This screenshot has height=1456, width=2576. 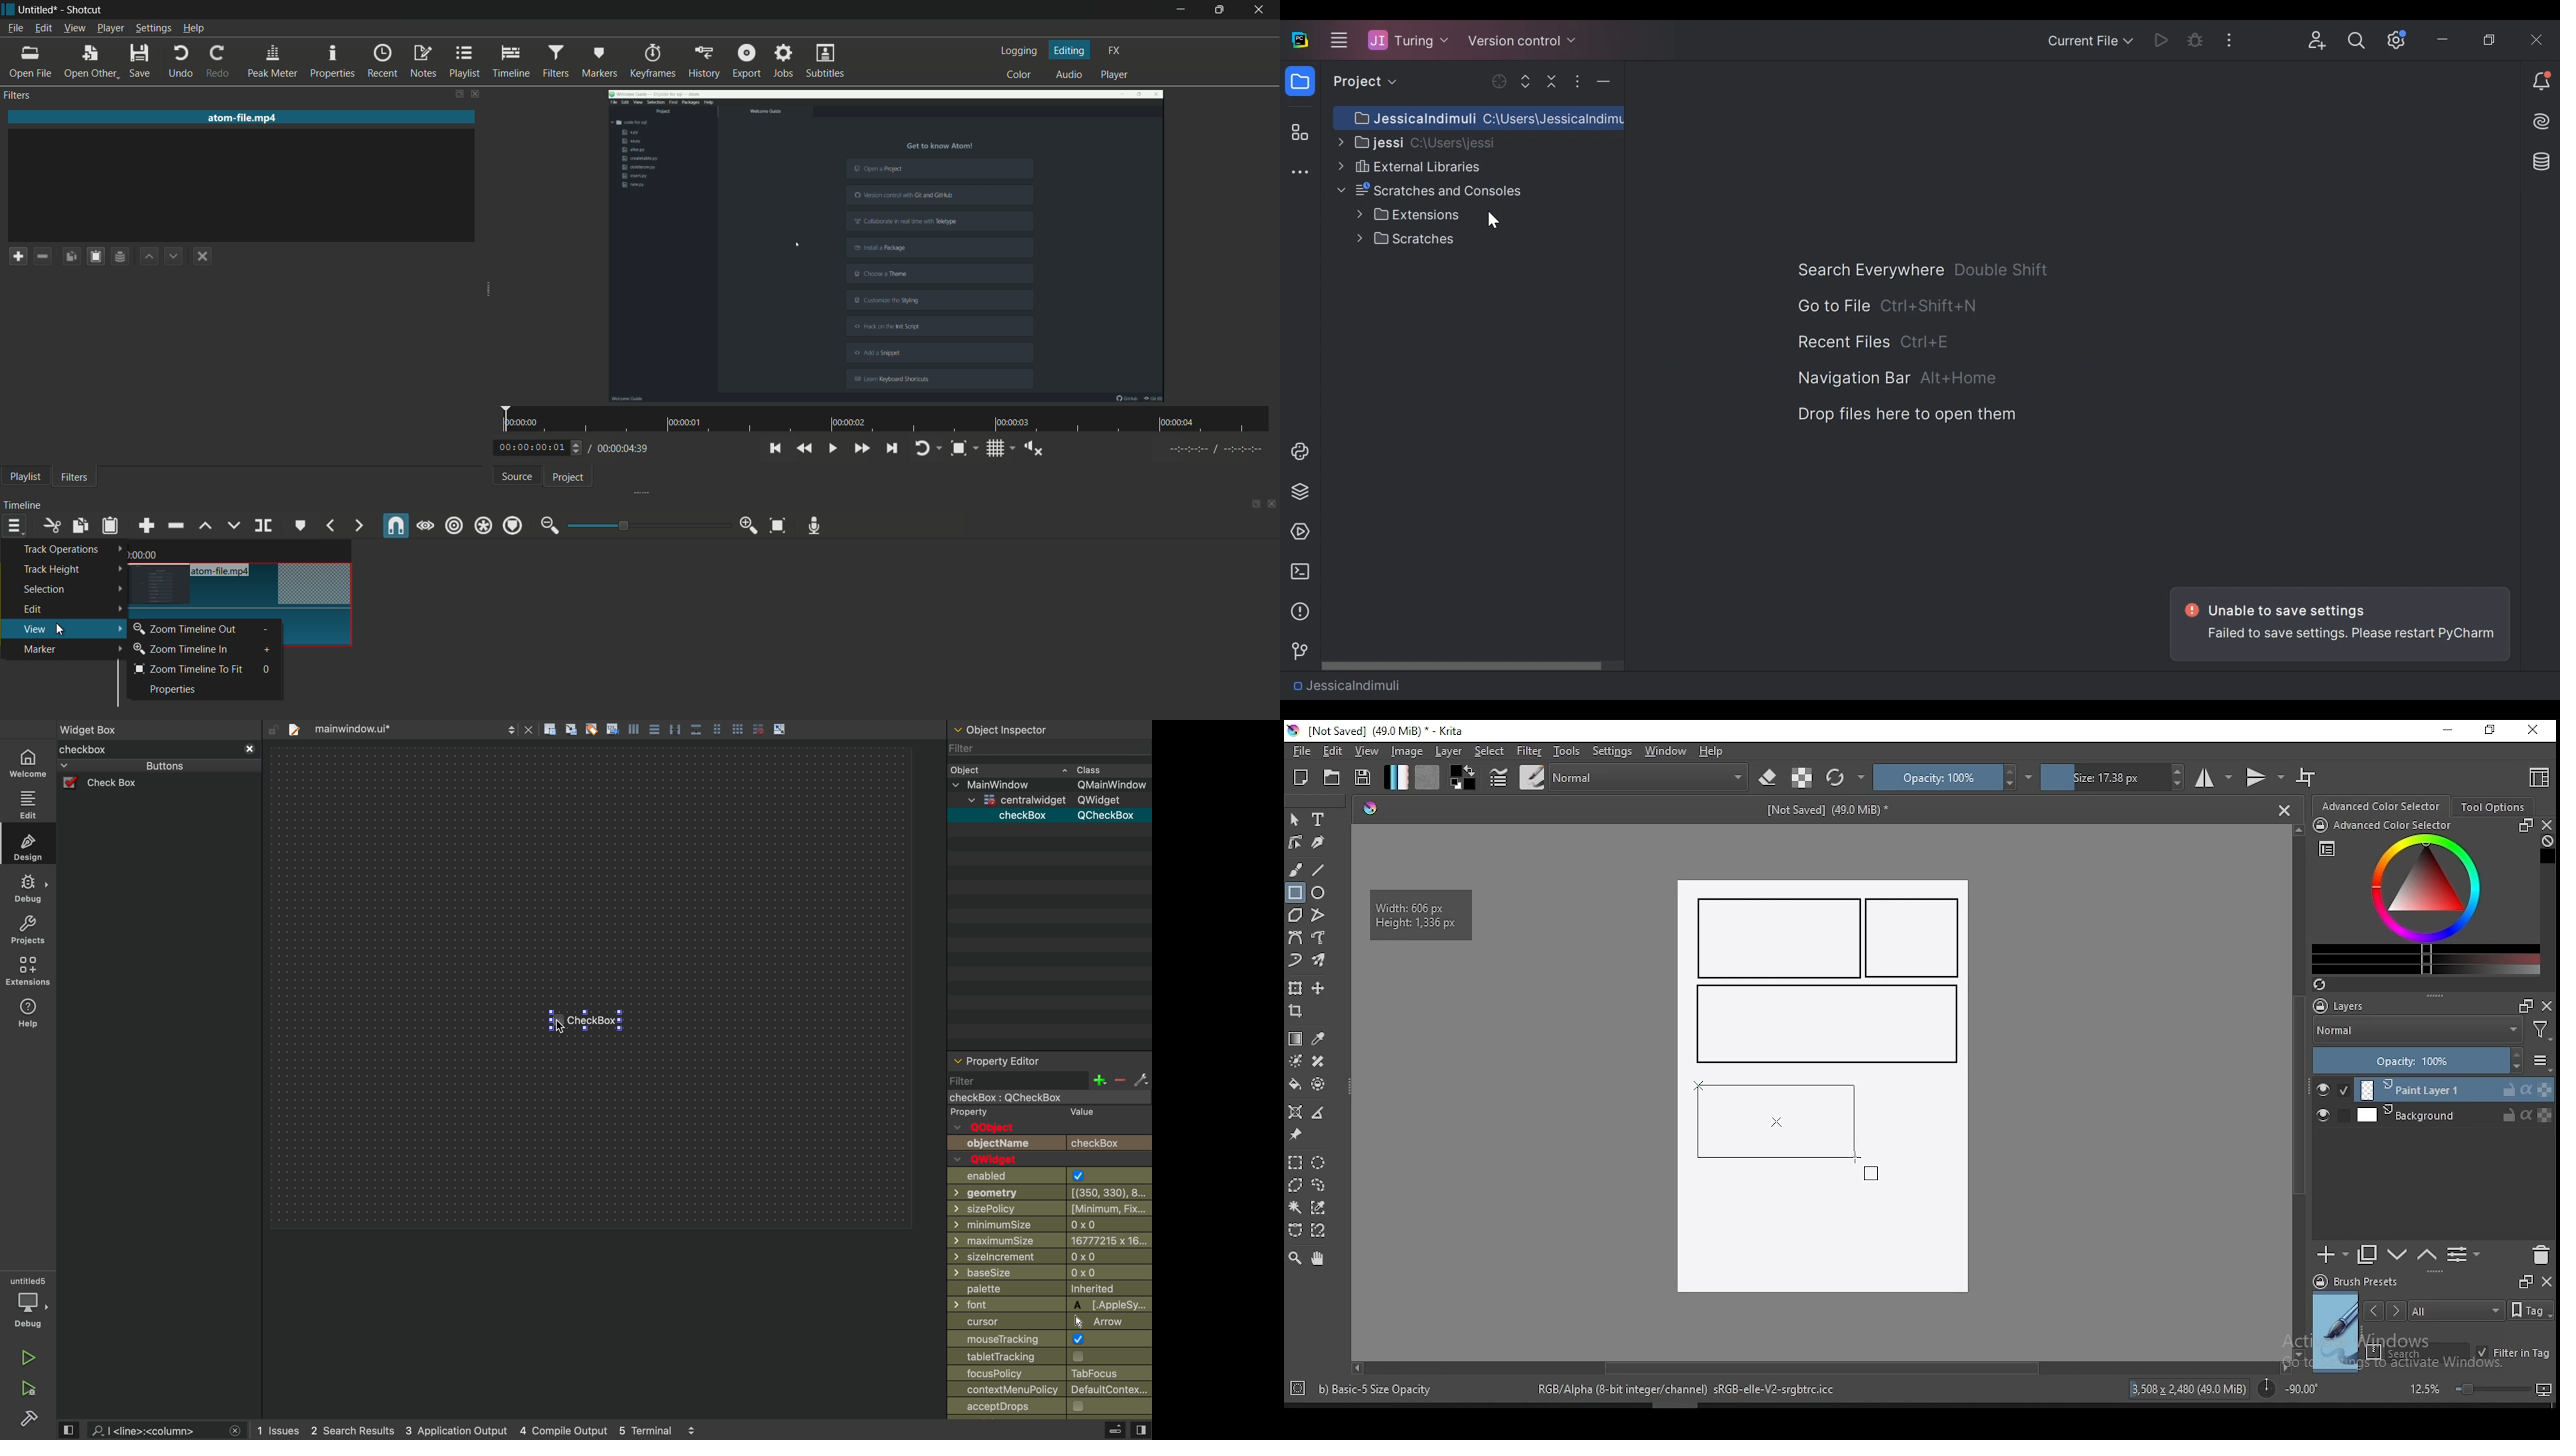 I want to click on snap, so click(x=393, y=525).